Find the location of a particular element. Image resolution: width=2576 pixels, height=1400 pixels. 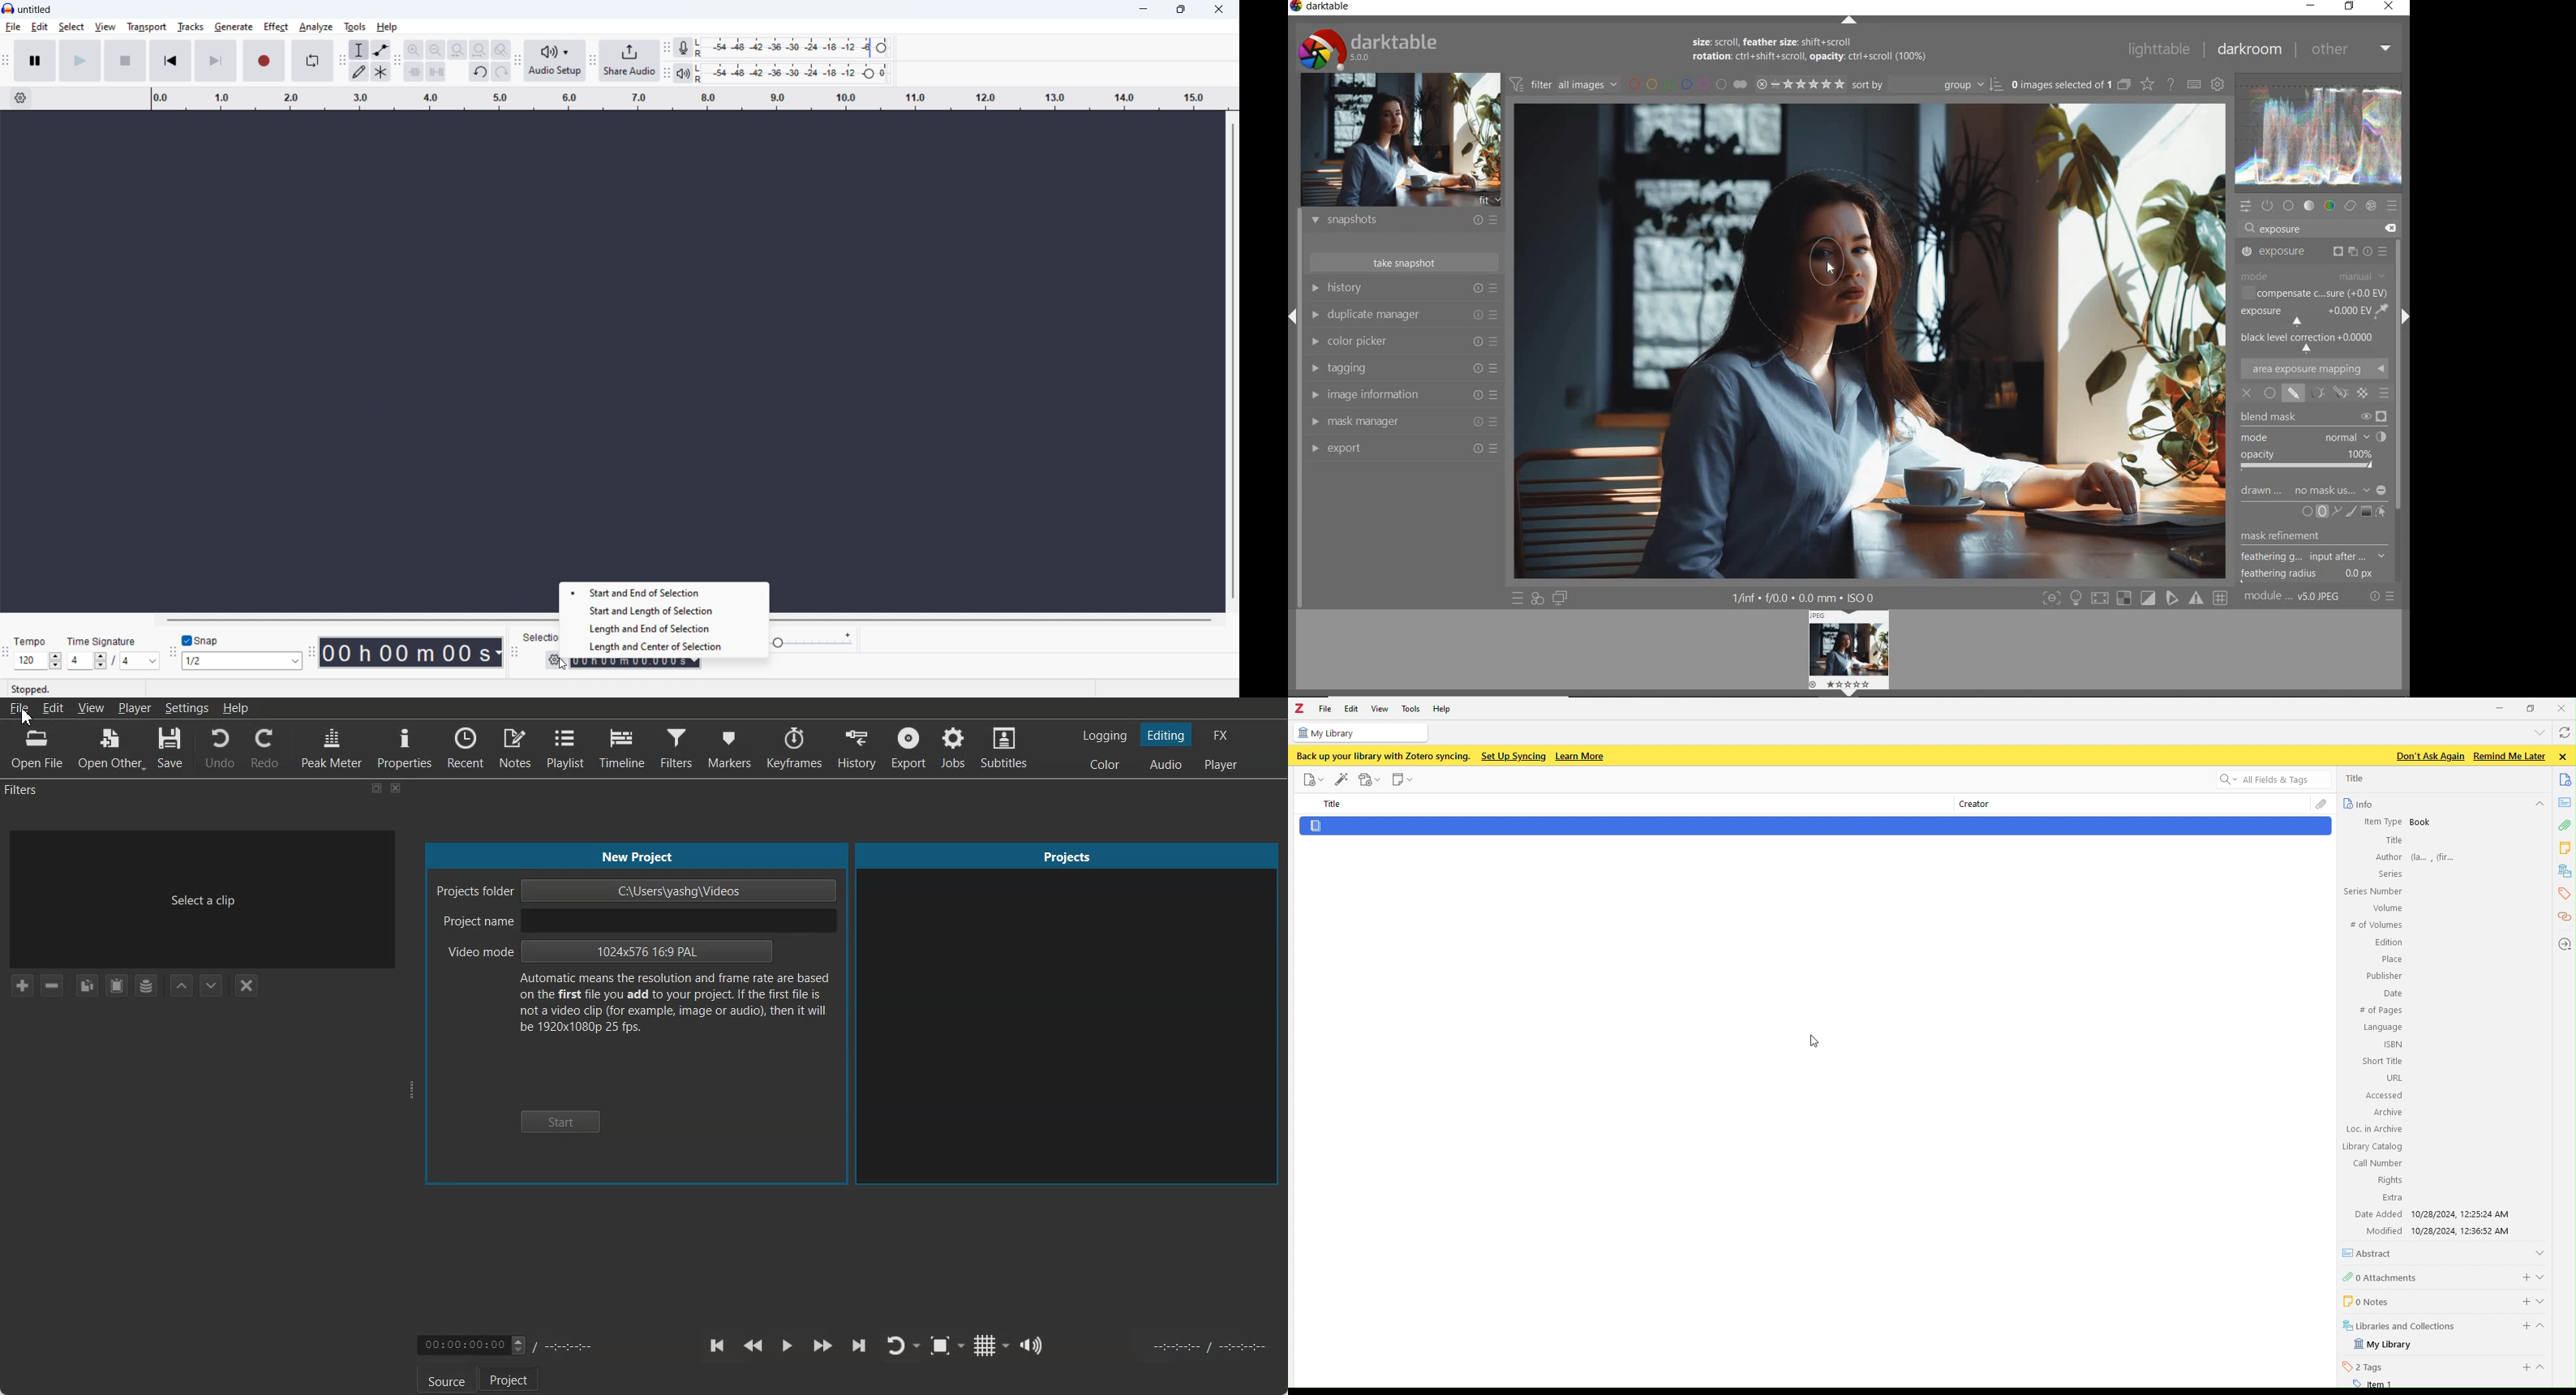

My Library is located at coordinates (2385, 1345).